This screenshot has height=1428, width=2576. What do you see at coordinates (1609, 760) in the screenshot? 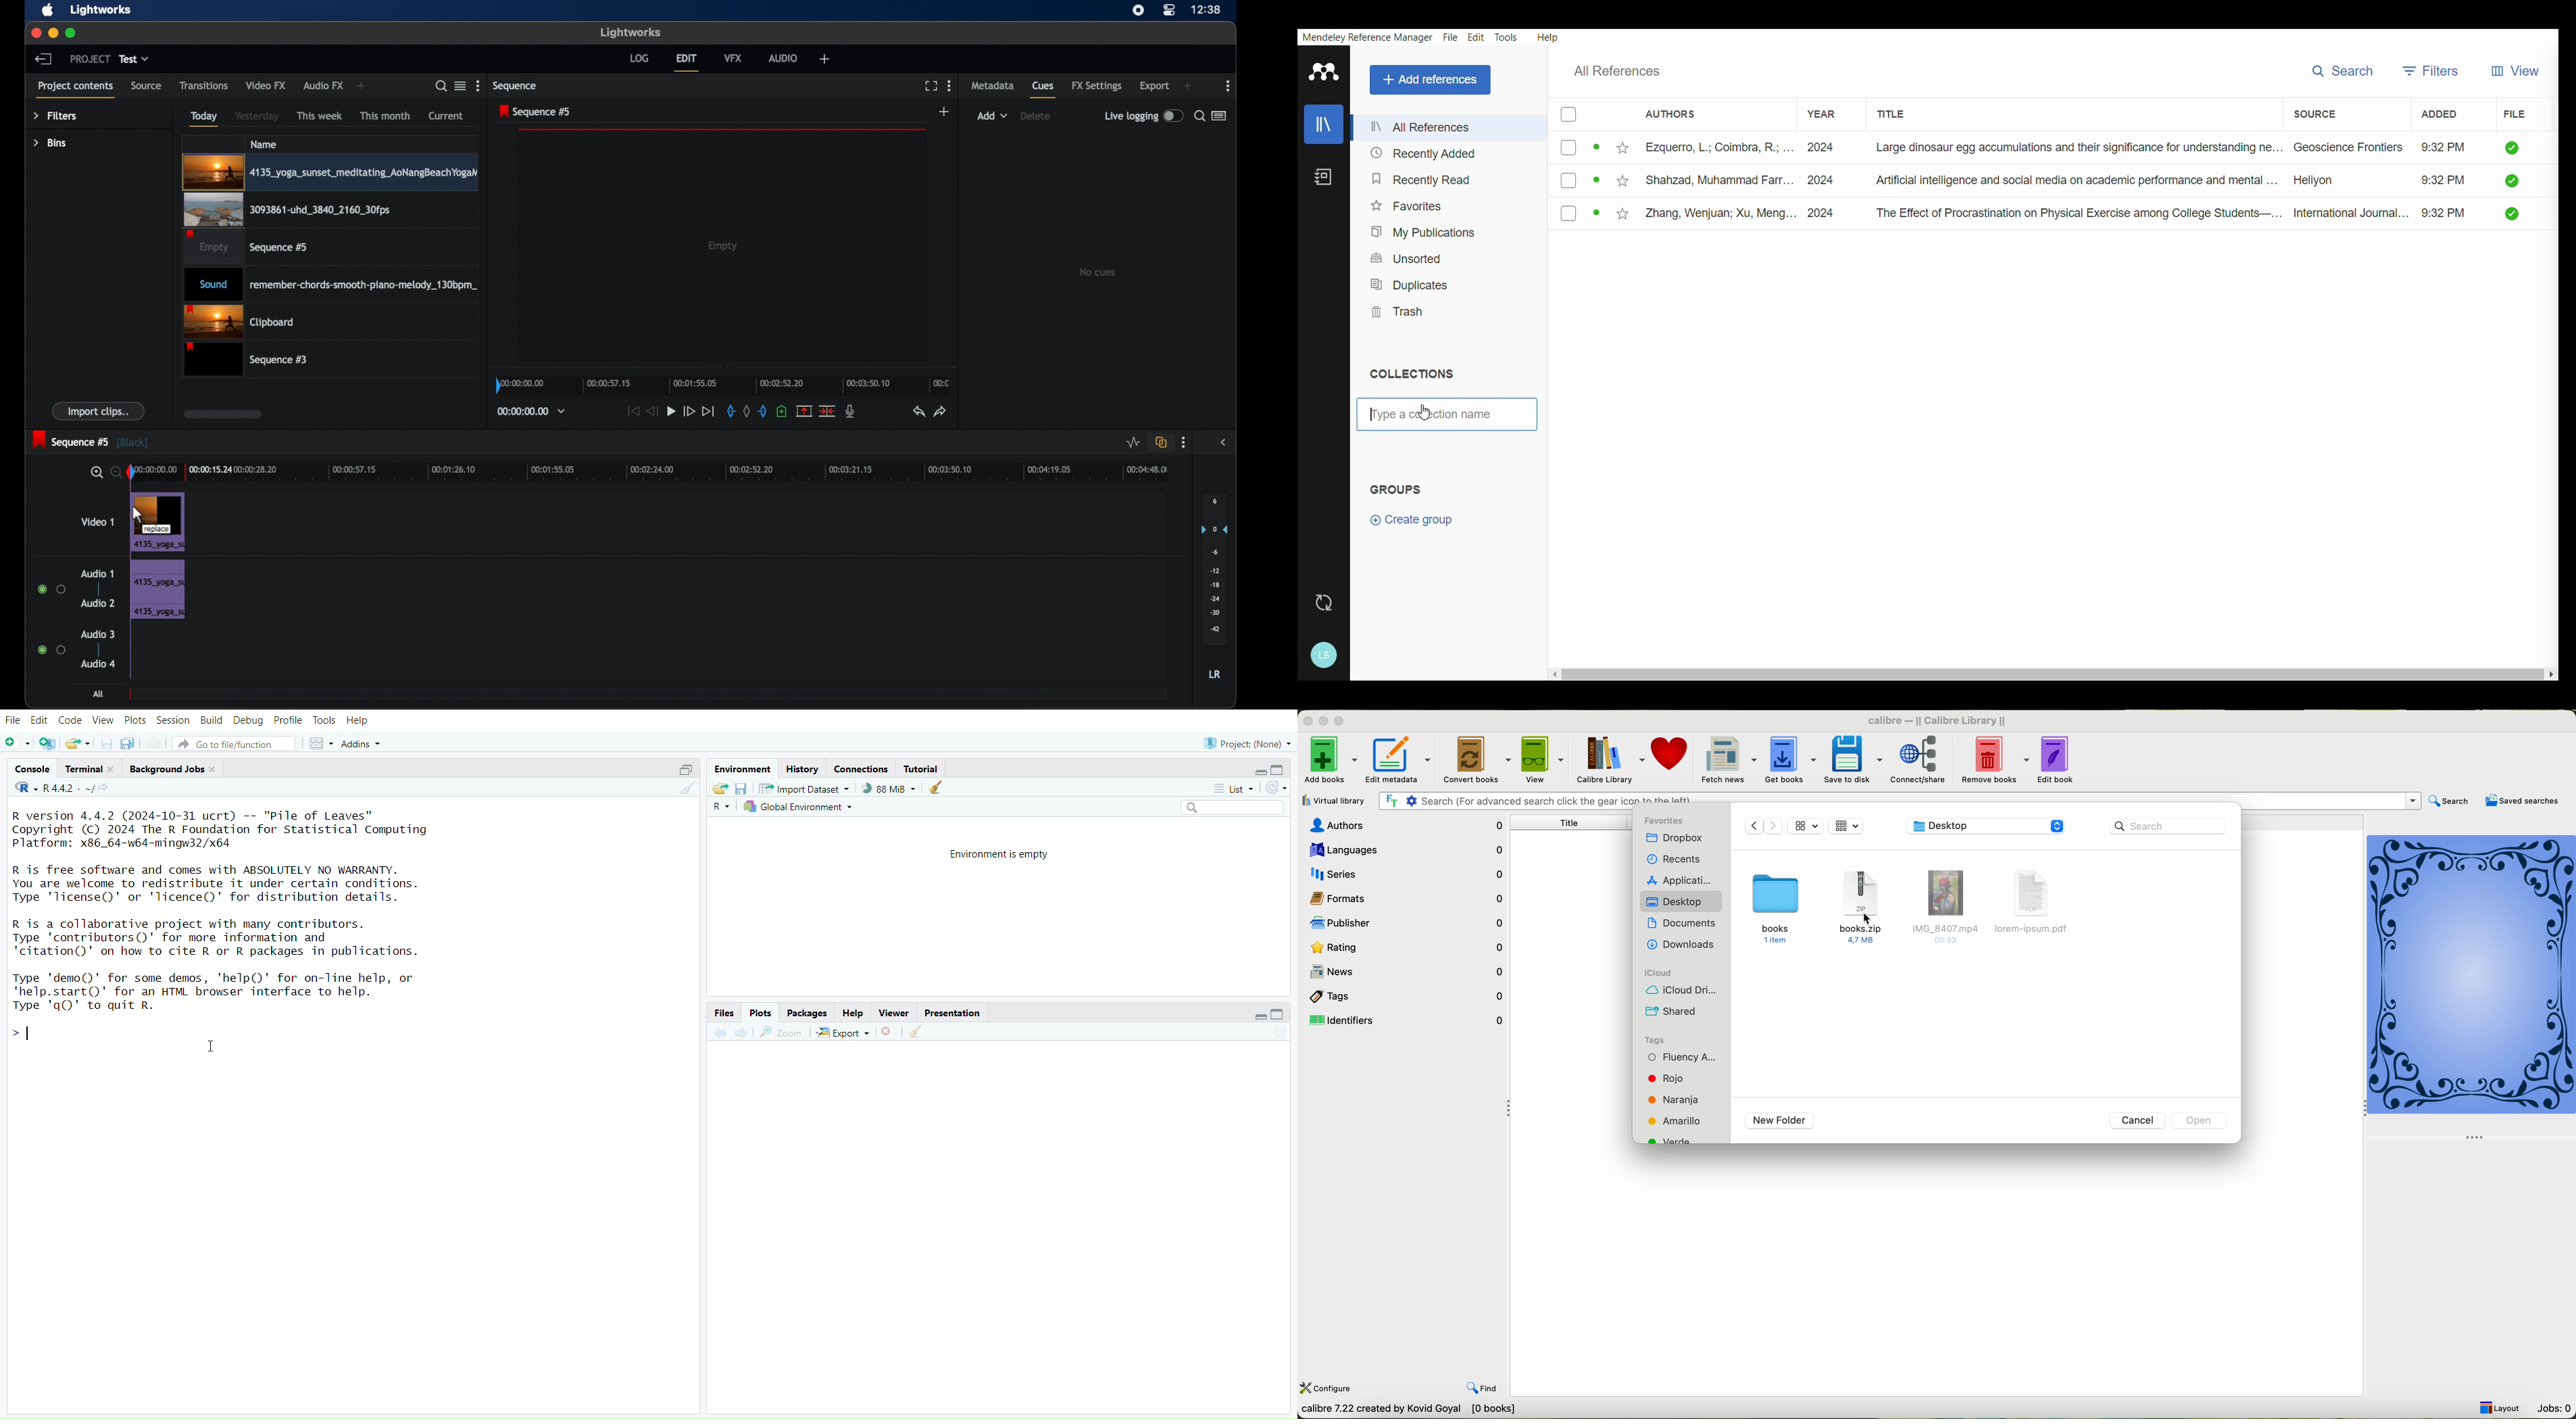
I see `calibre library` at bounding box center [1609, 760].